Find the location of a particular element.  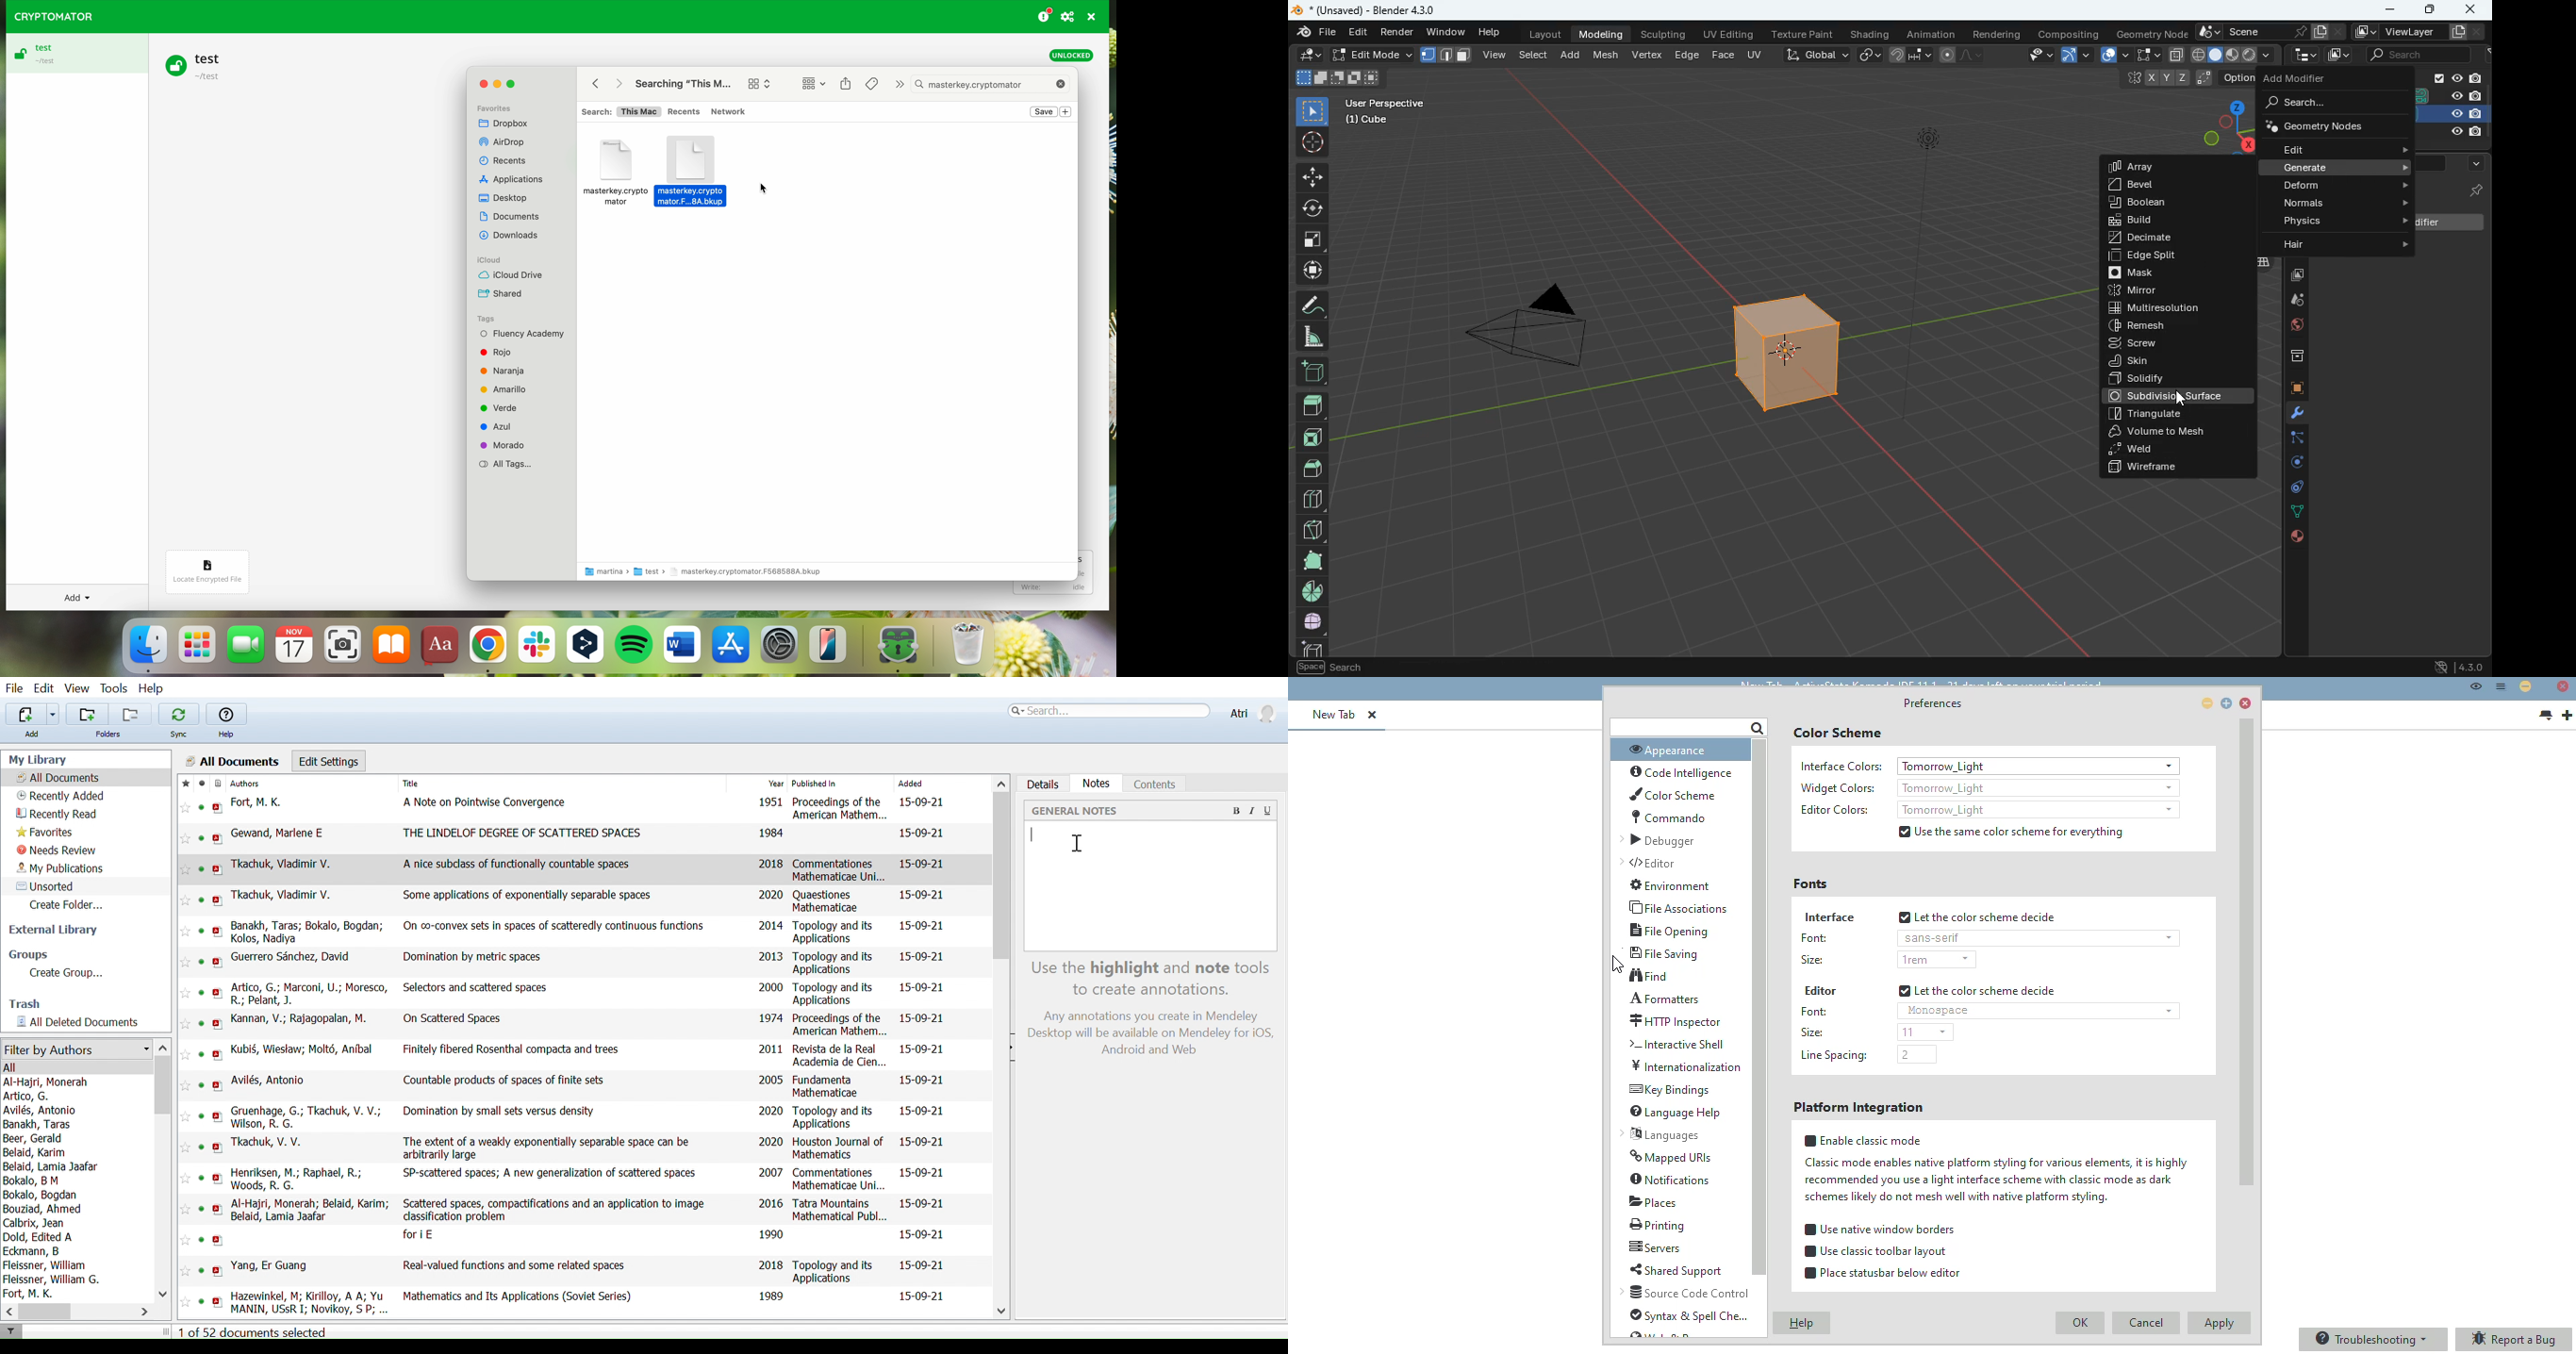

Tkachuk, Vladimir V. is located at coordinates (284, 865).